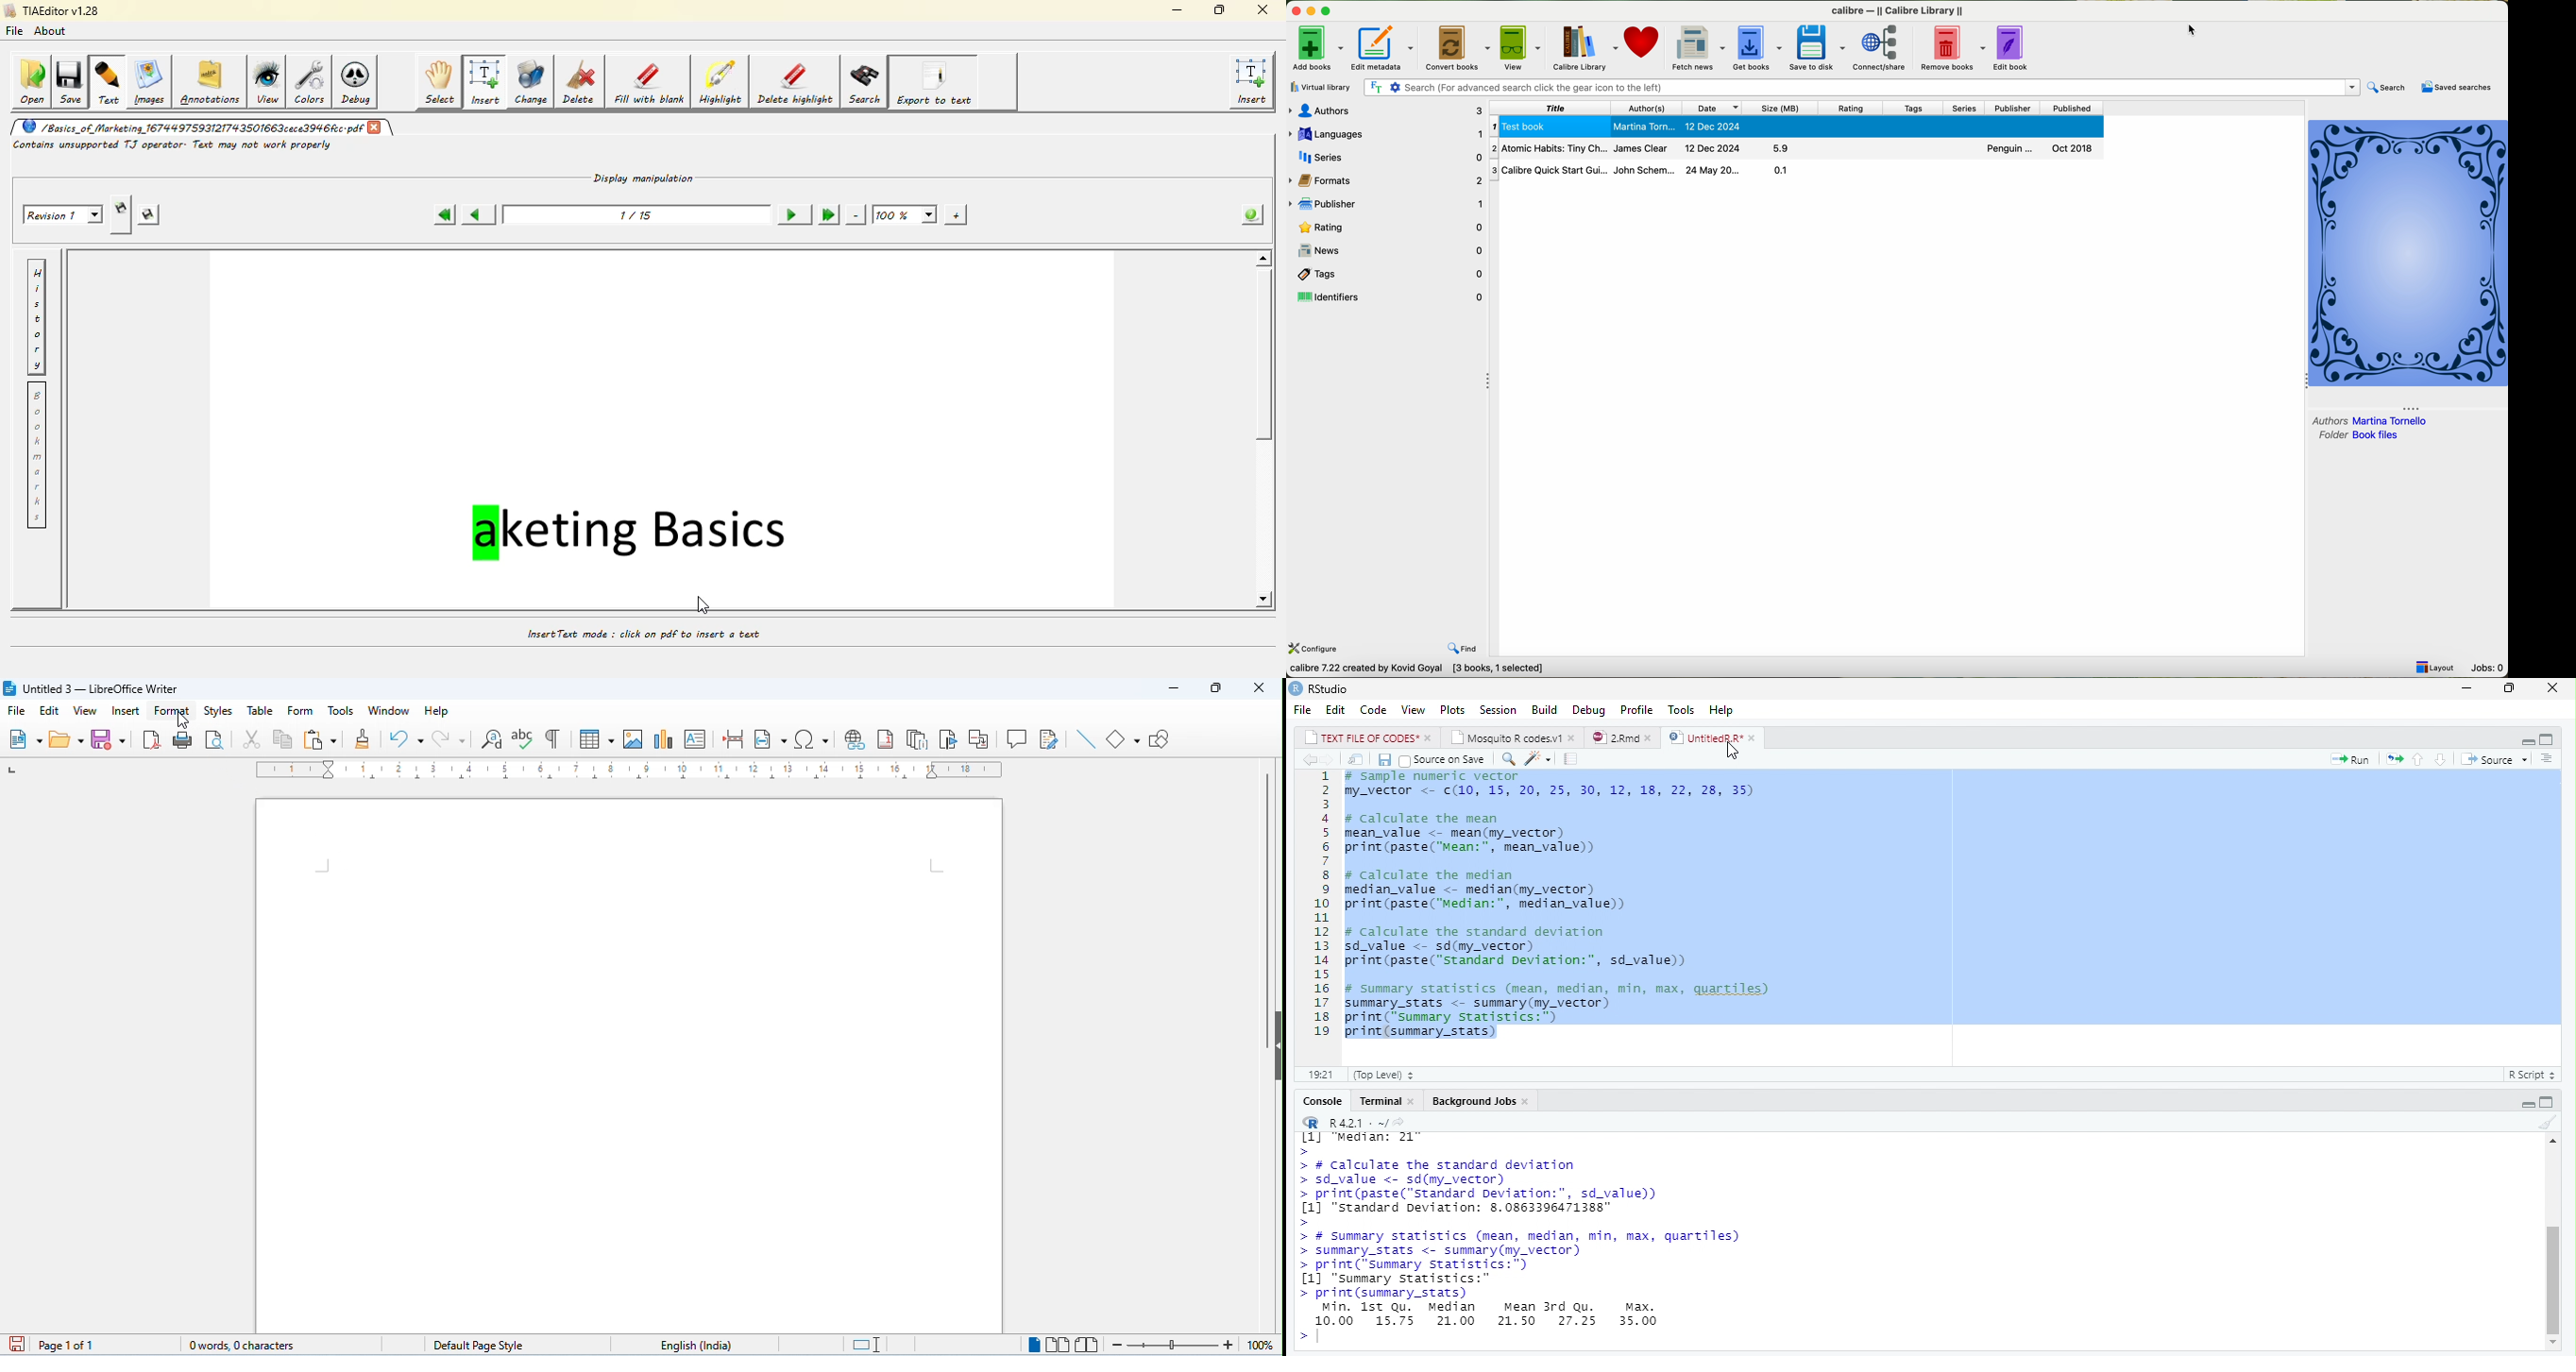 This screenshot has height=1372, width=2576. What do you see at coordinates (2548, 1123) in the screenshot?
I see `clear console` at bounding box center [2548, 1123].